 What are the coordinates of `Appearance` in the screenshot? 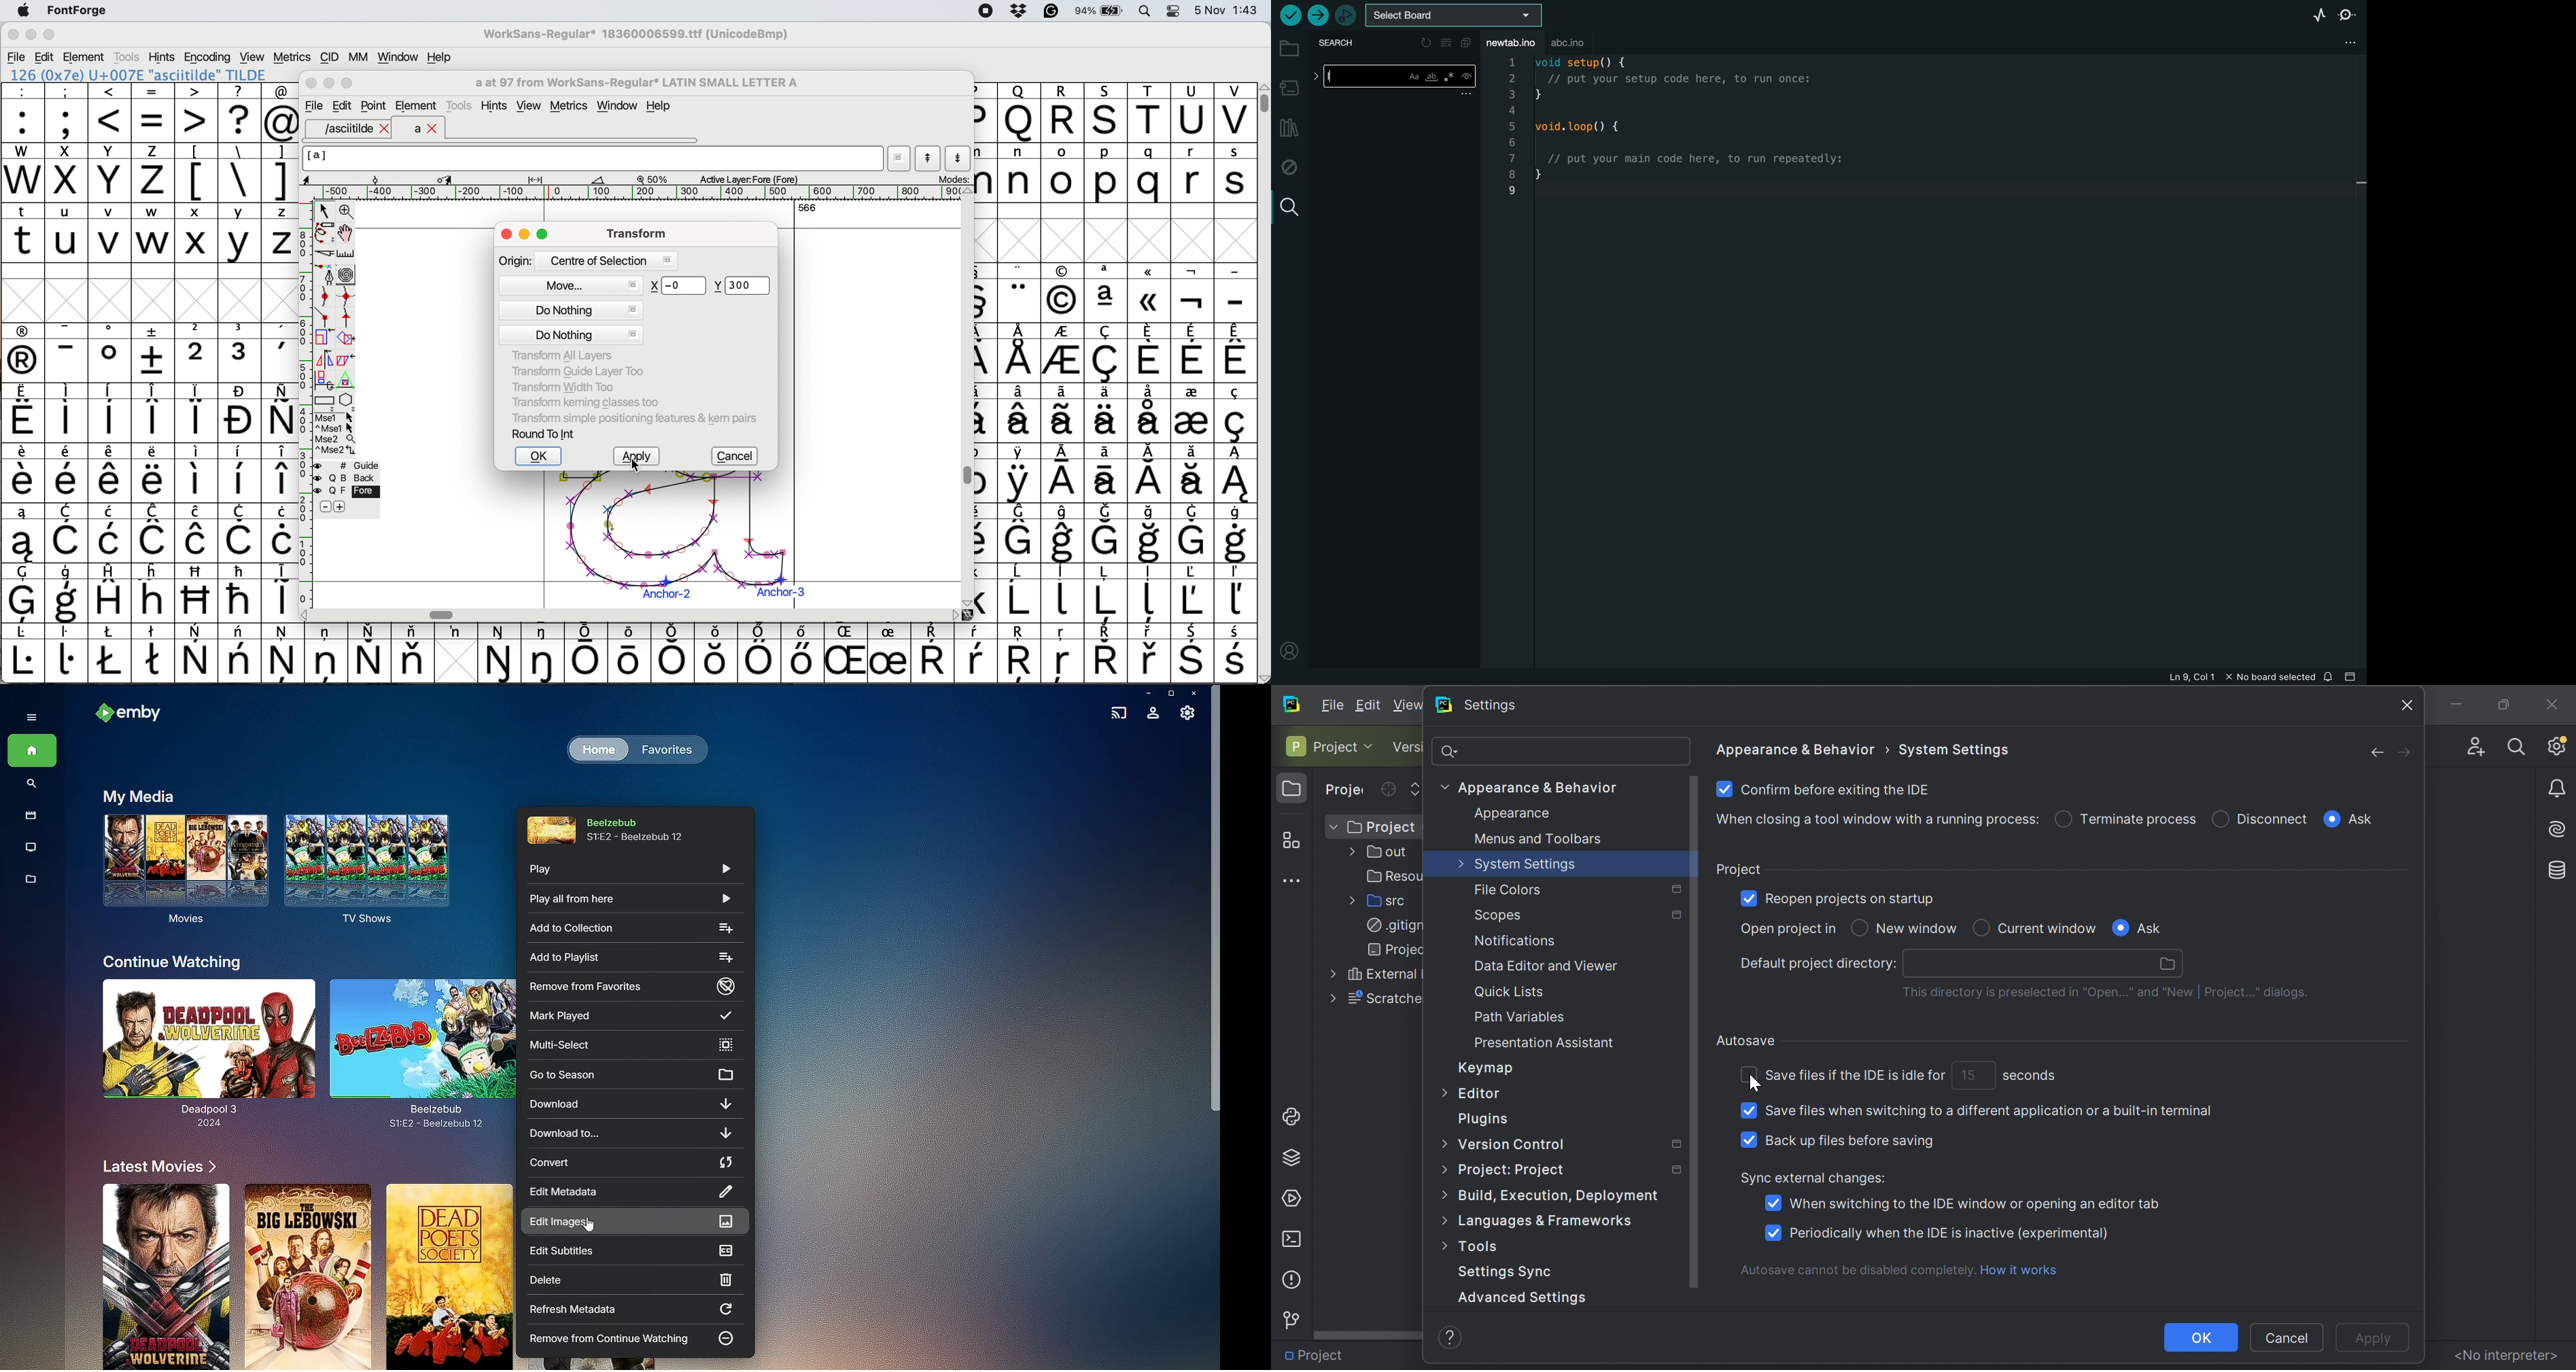 It's located at (1514, 813).